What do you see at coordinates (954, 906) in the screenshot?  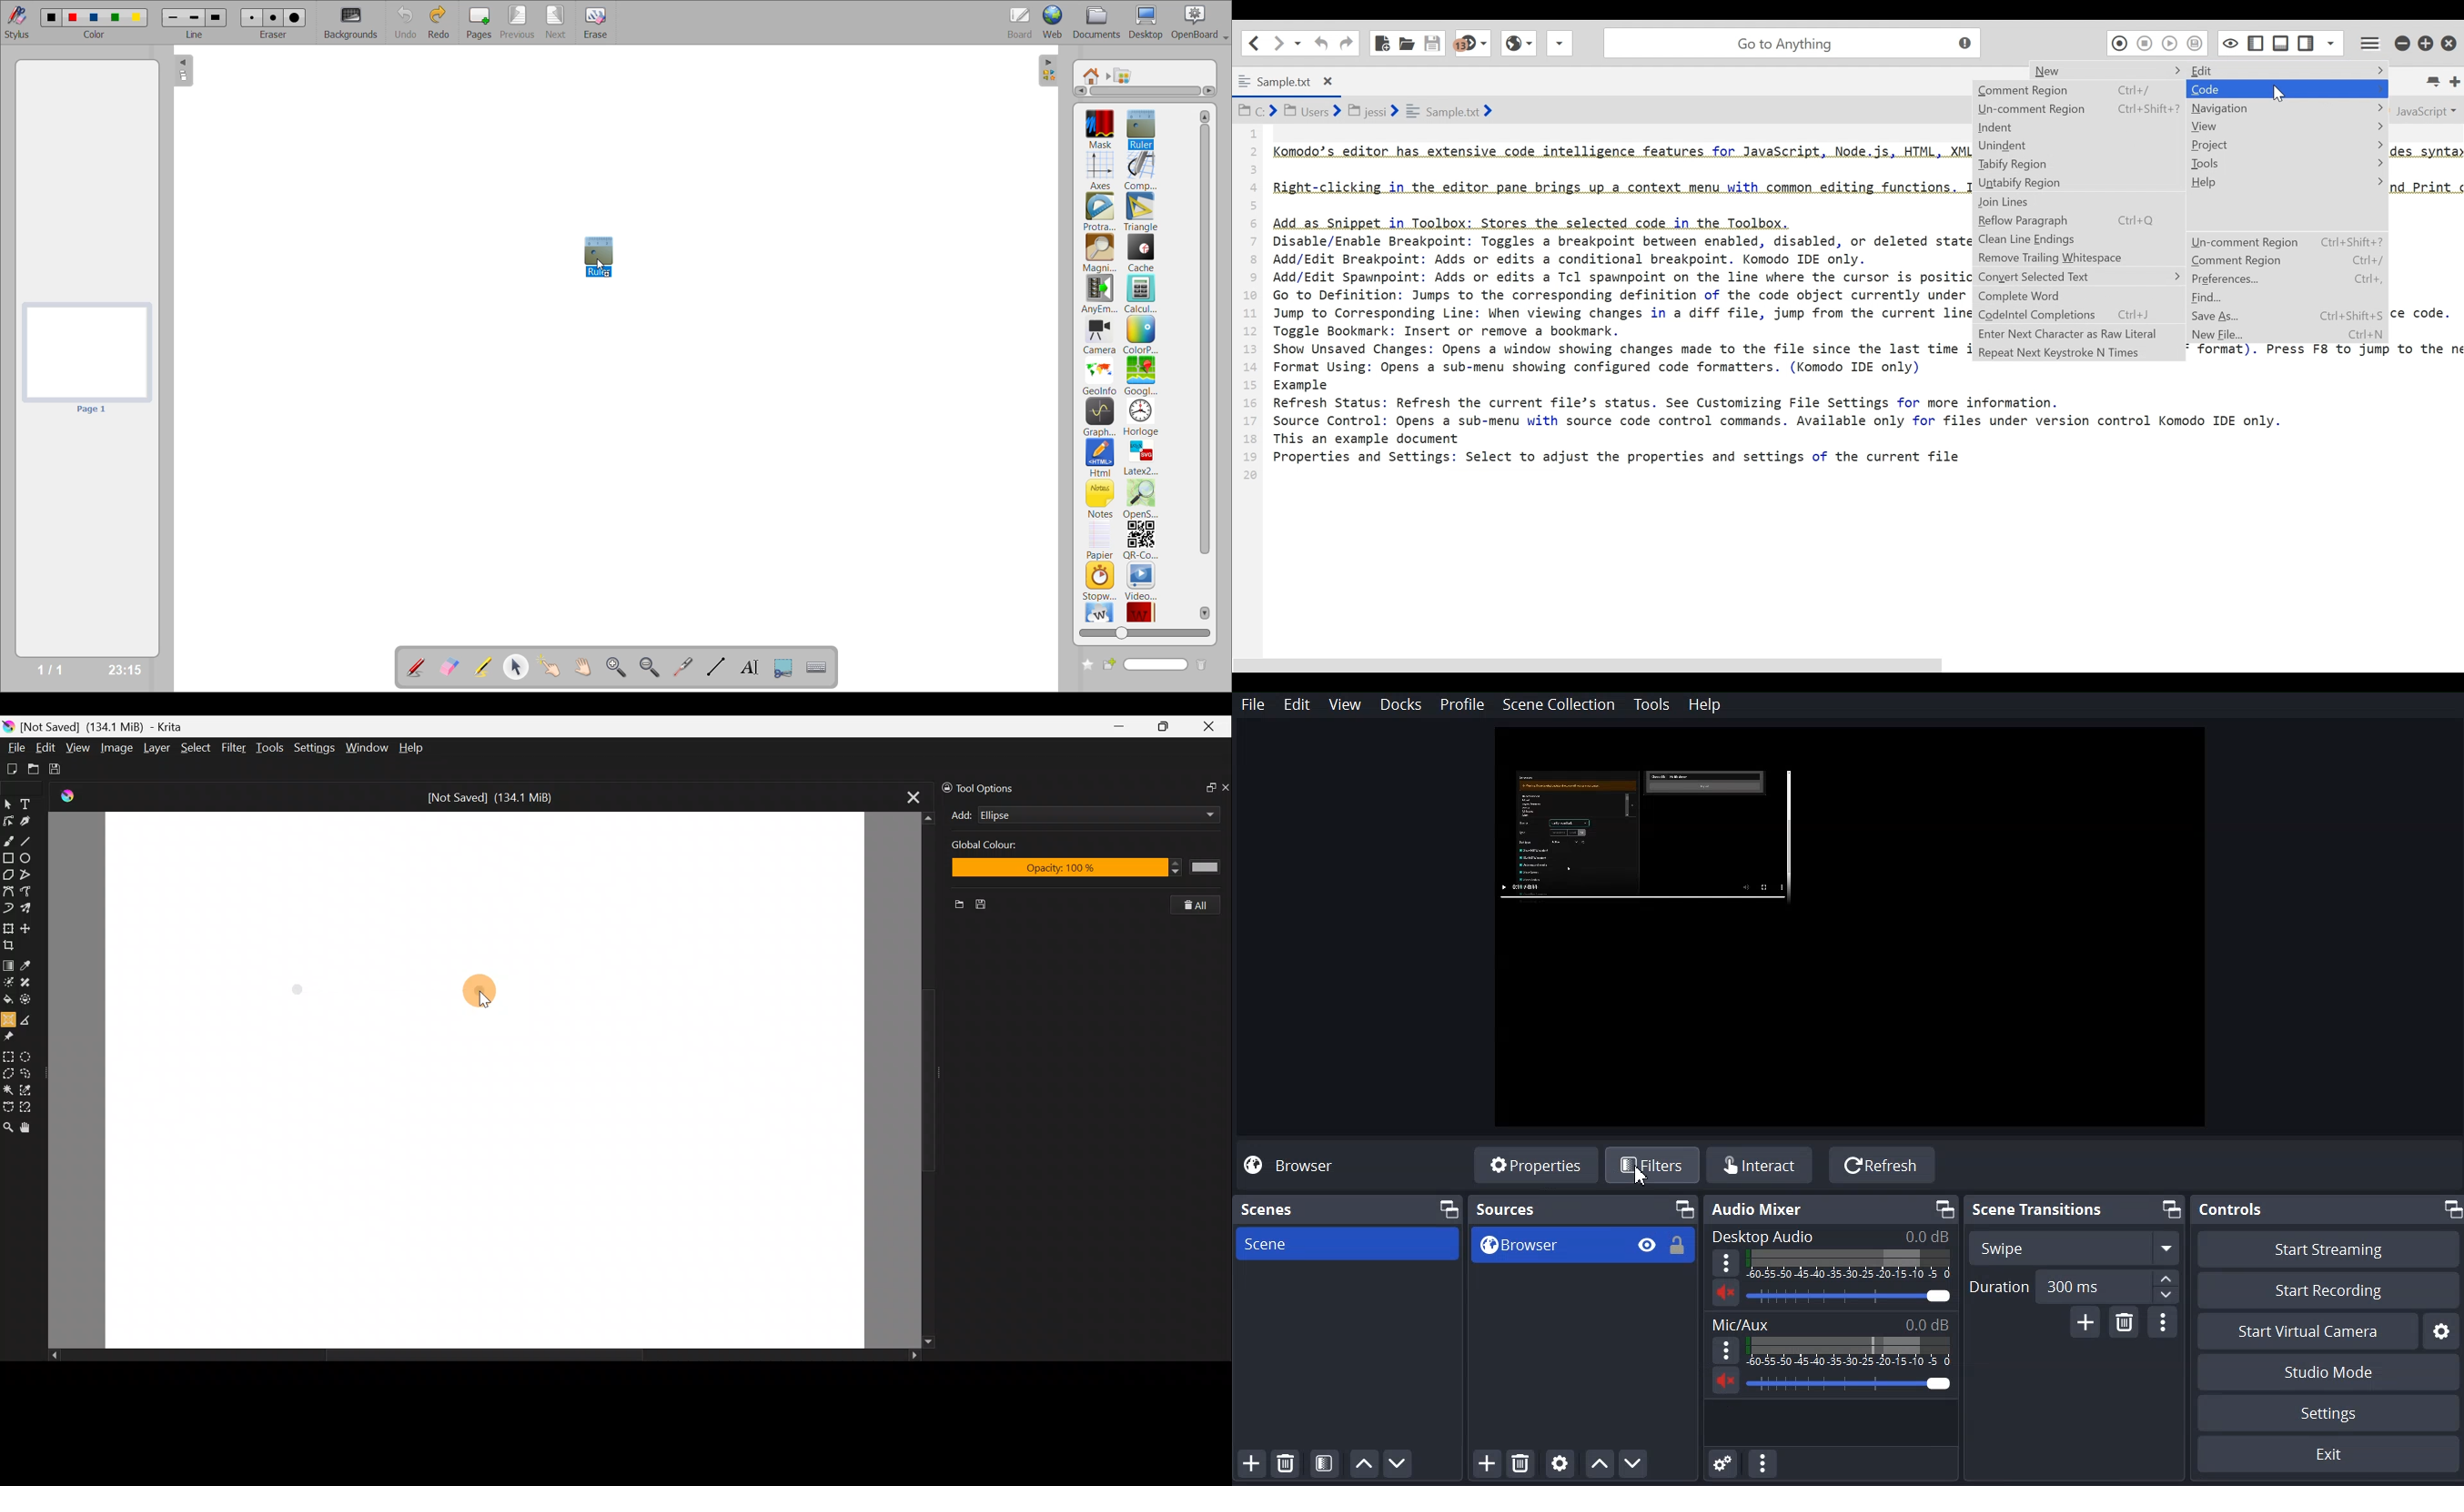 I see `New` at bounding box center [954, 906].